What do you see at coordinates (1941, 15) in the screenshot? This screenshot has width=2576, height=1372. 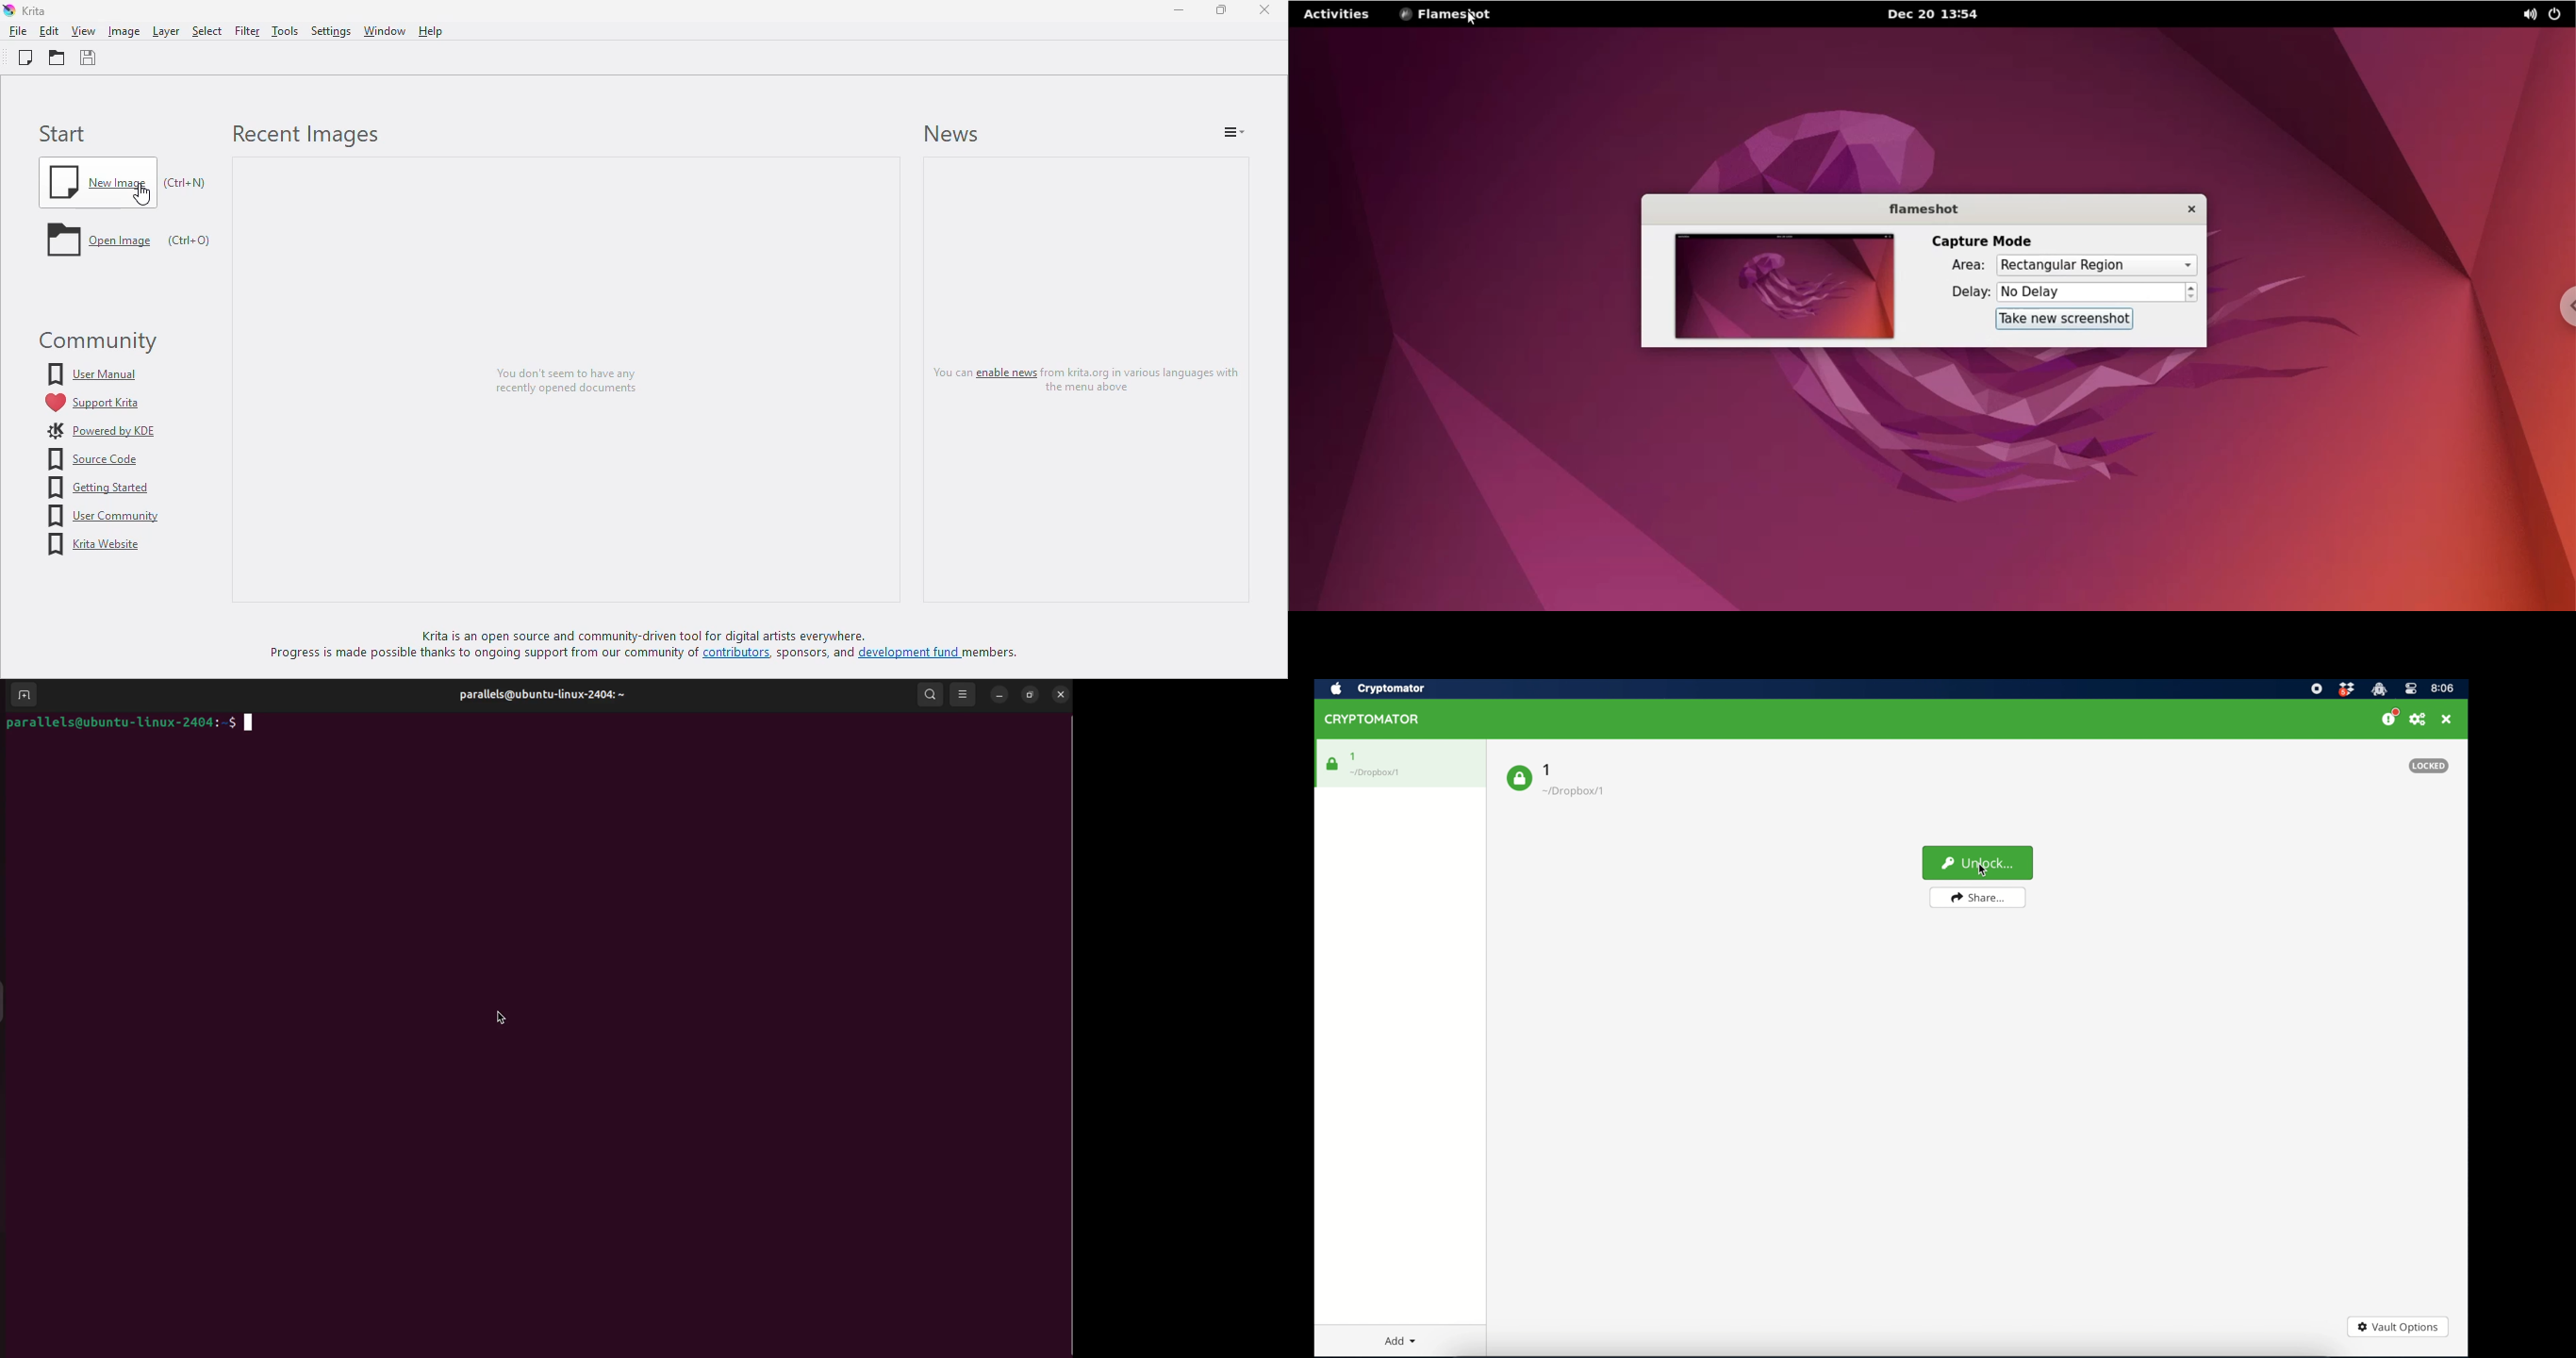 I see `Dec 20 13:54` at bounding box center [1941, 15].